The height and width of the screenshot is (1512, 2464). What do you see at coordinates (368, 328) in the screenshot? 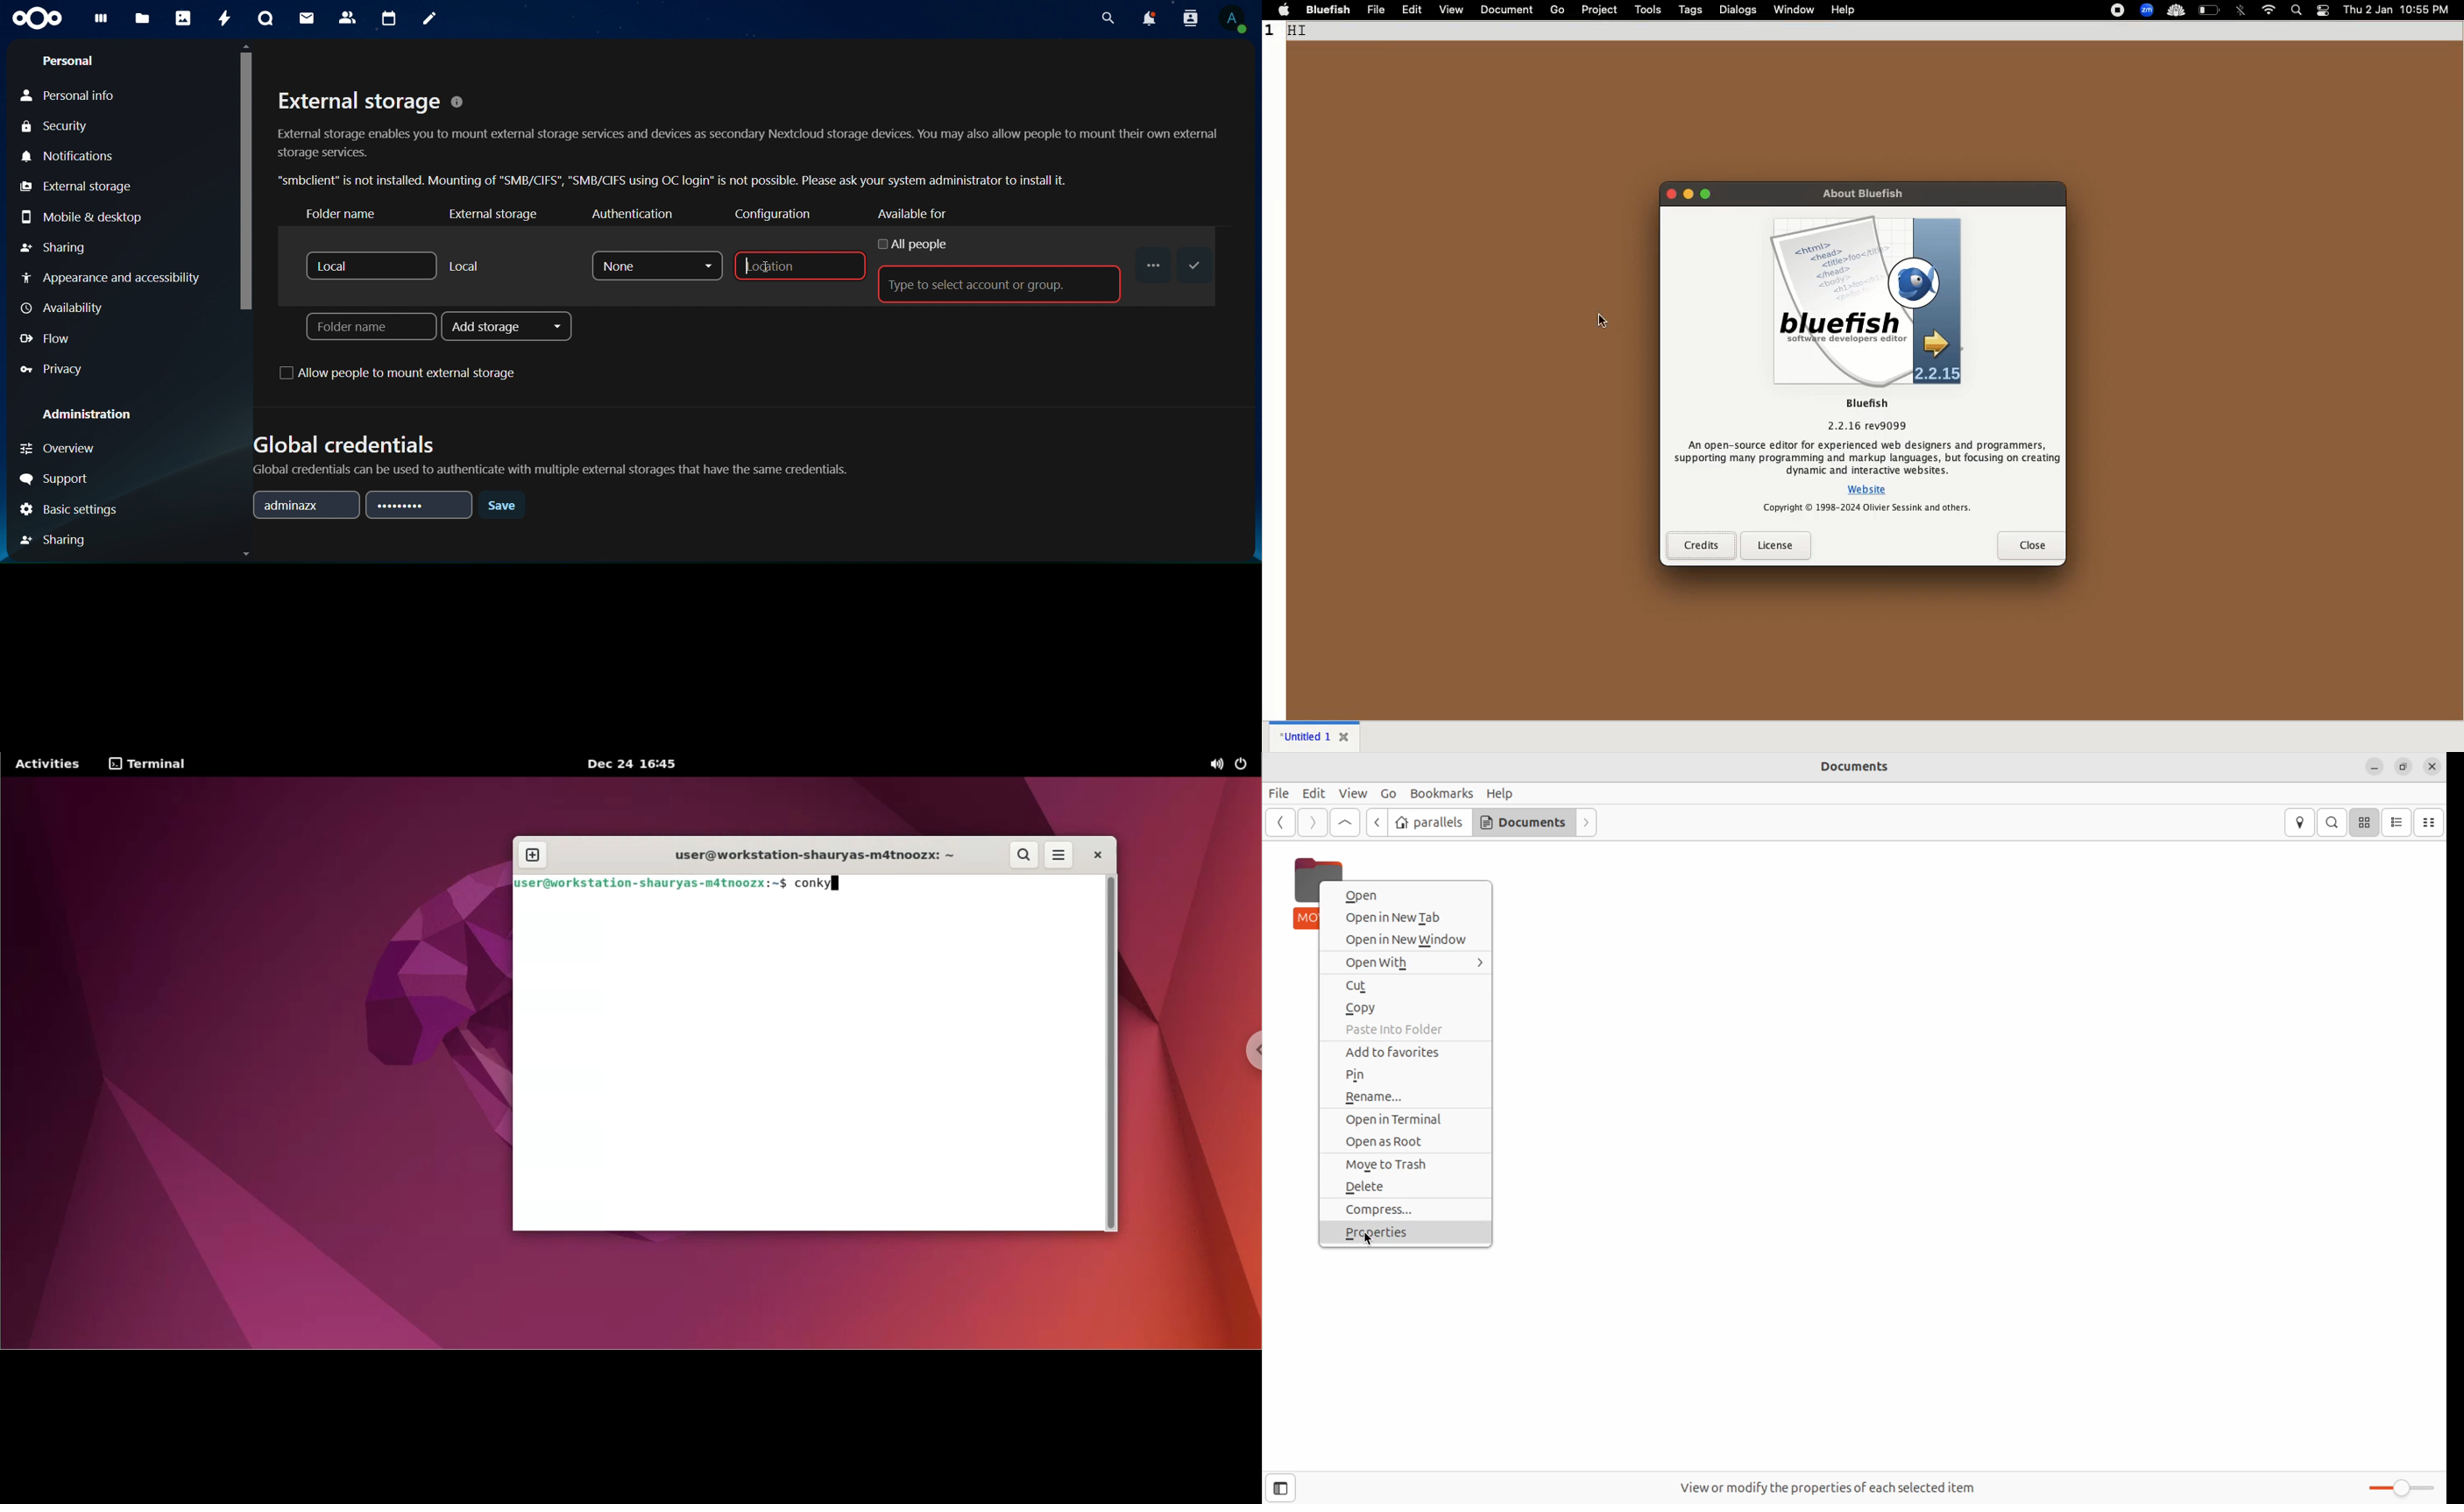
I see `folder name` at bounding box center [368, 328].